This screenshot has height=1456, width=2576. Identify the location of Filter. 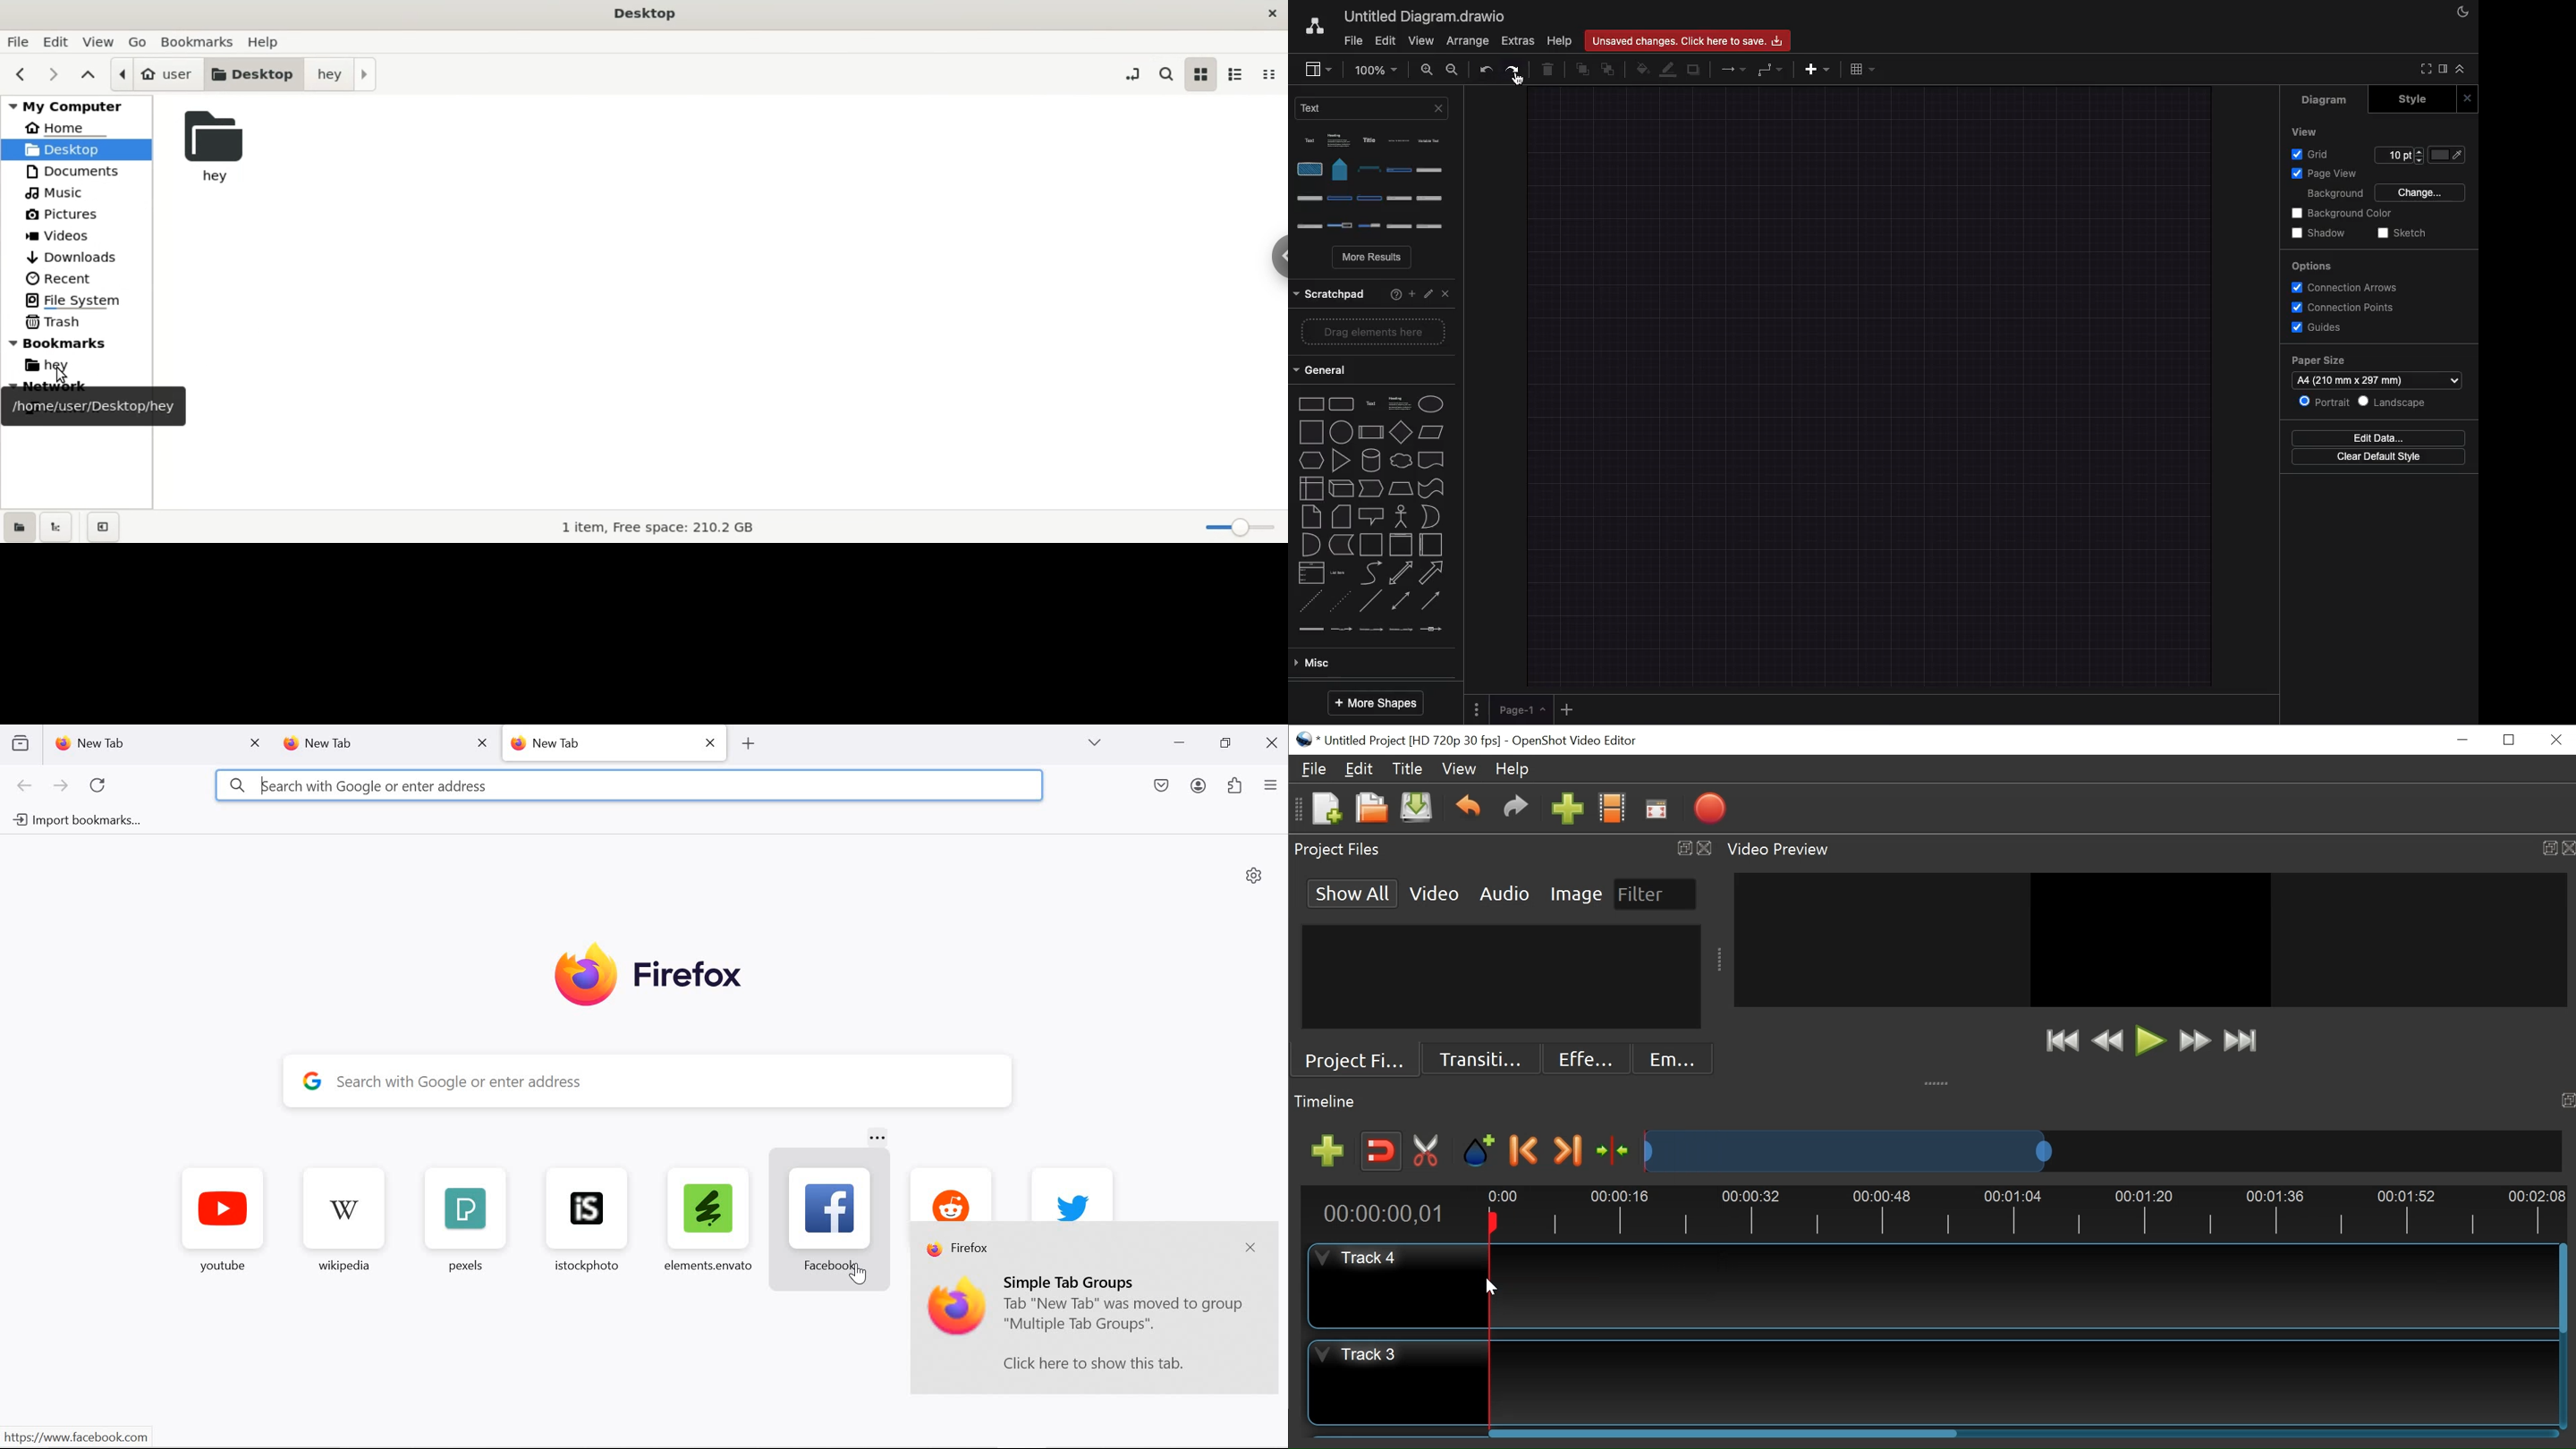
(1654, 894).